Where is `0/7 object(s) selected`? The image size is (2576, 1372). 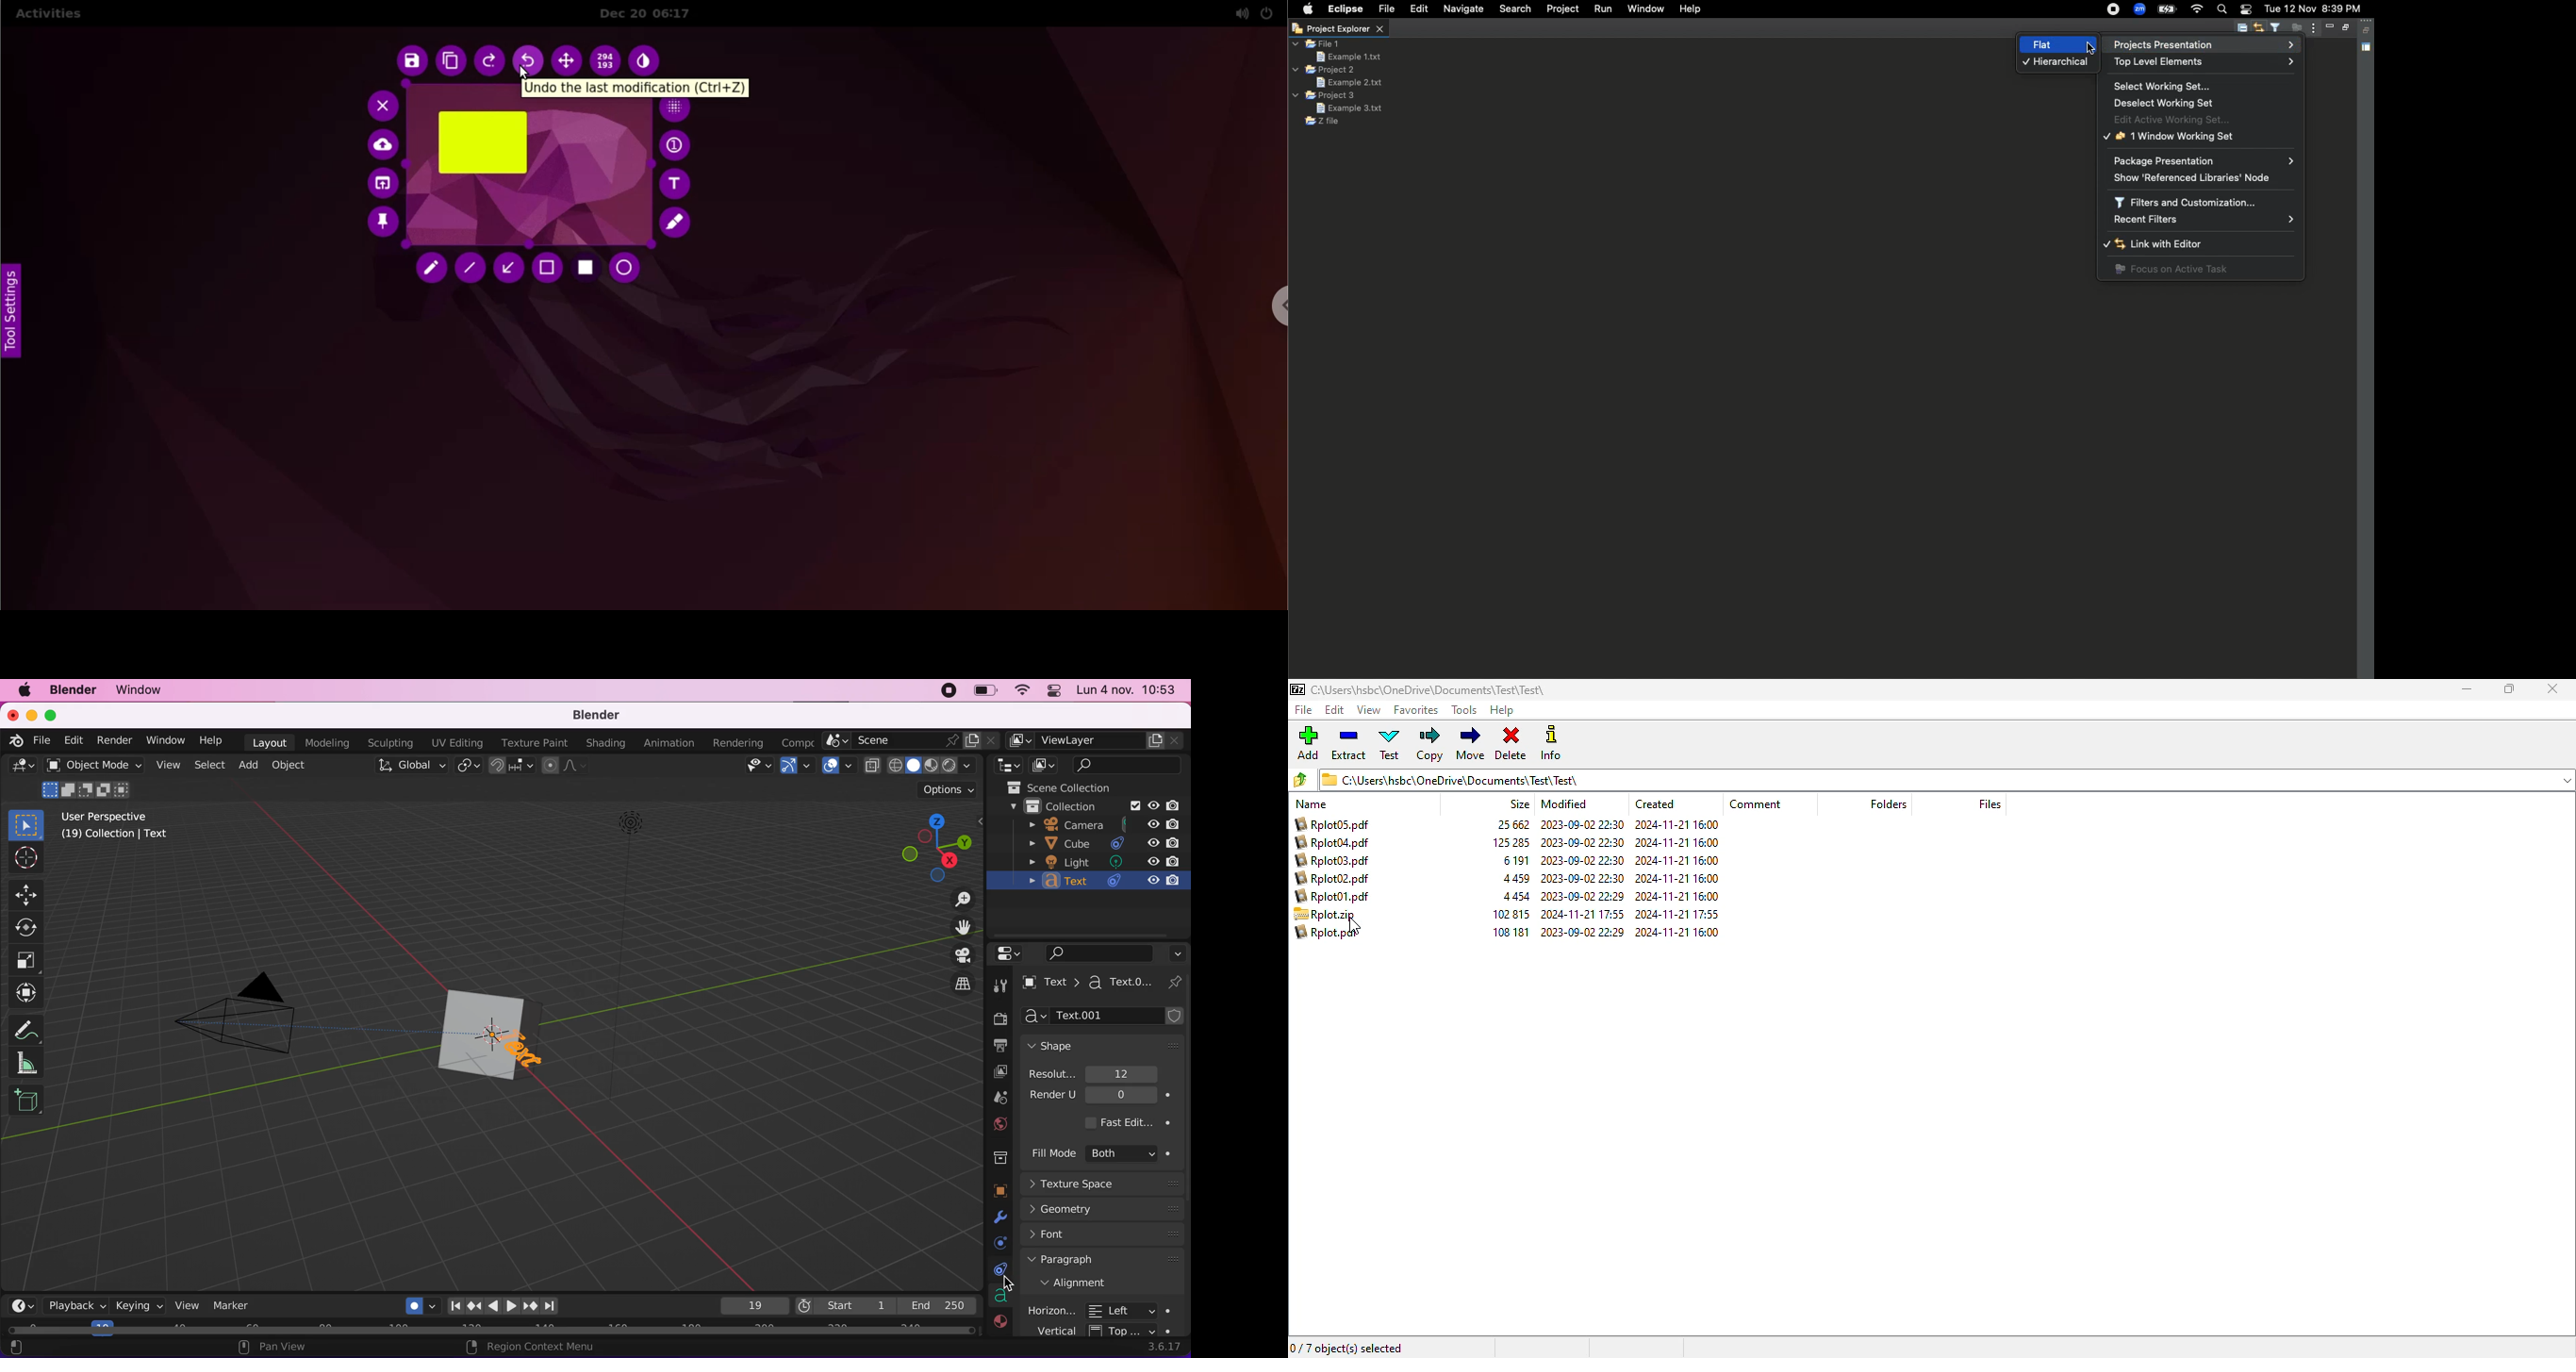 0/7 object(s) selected is located at coordinates (1346, 1348).